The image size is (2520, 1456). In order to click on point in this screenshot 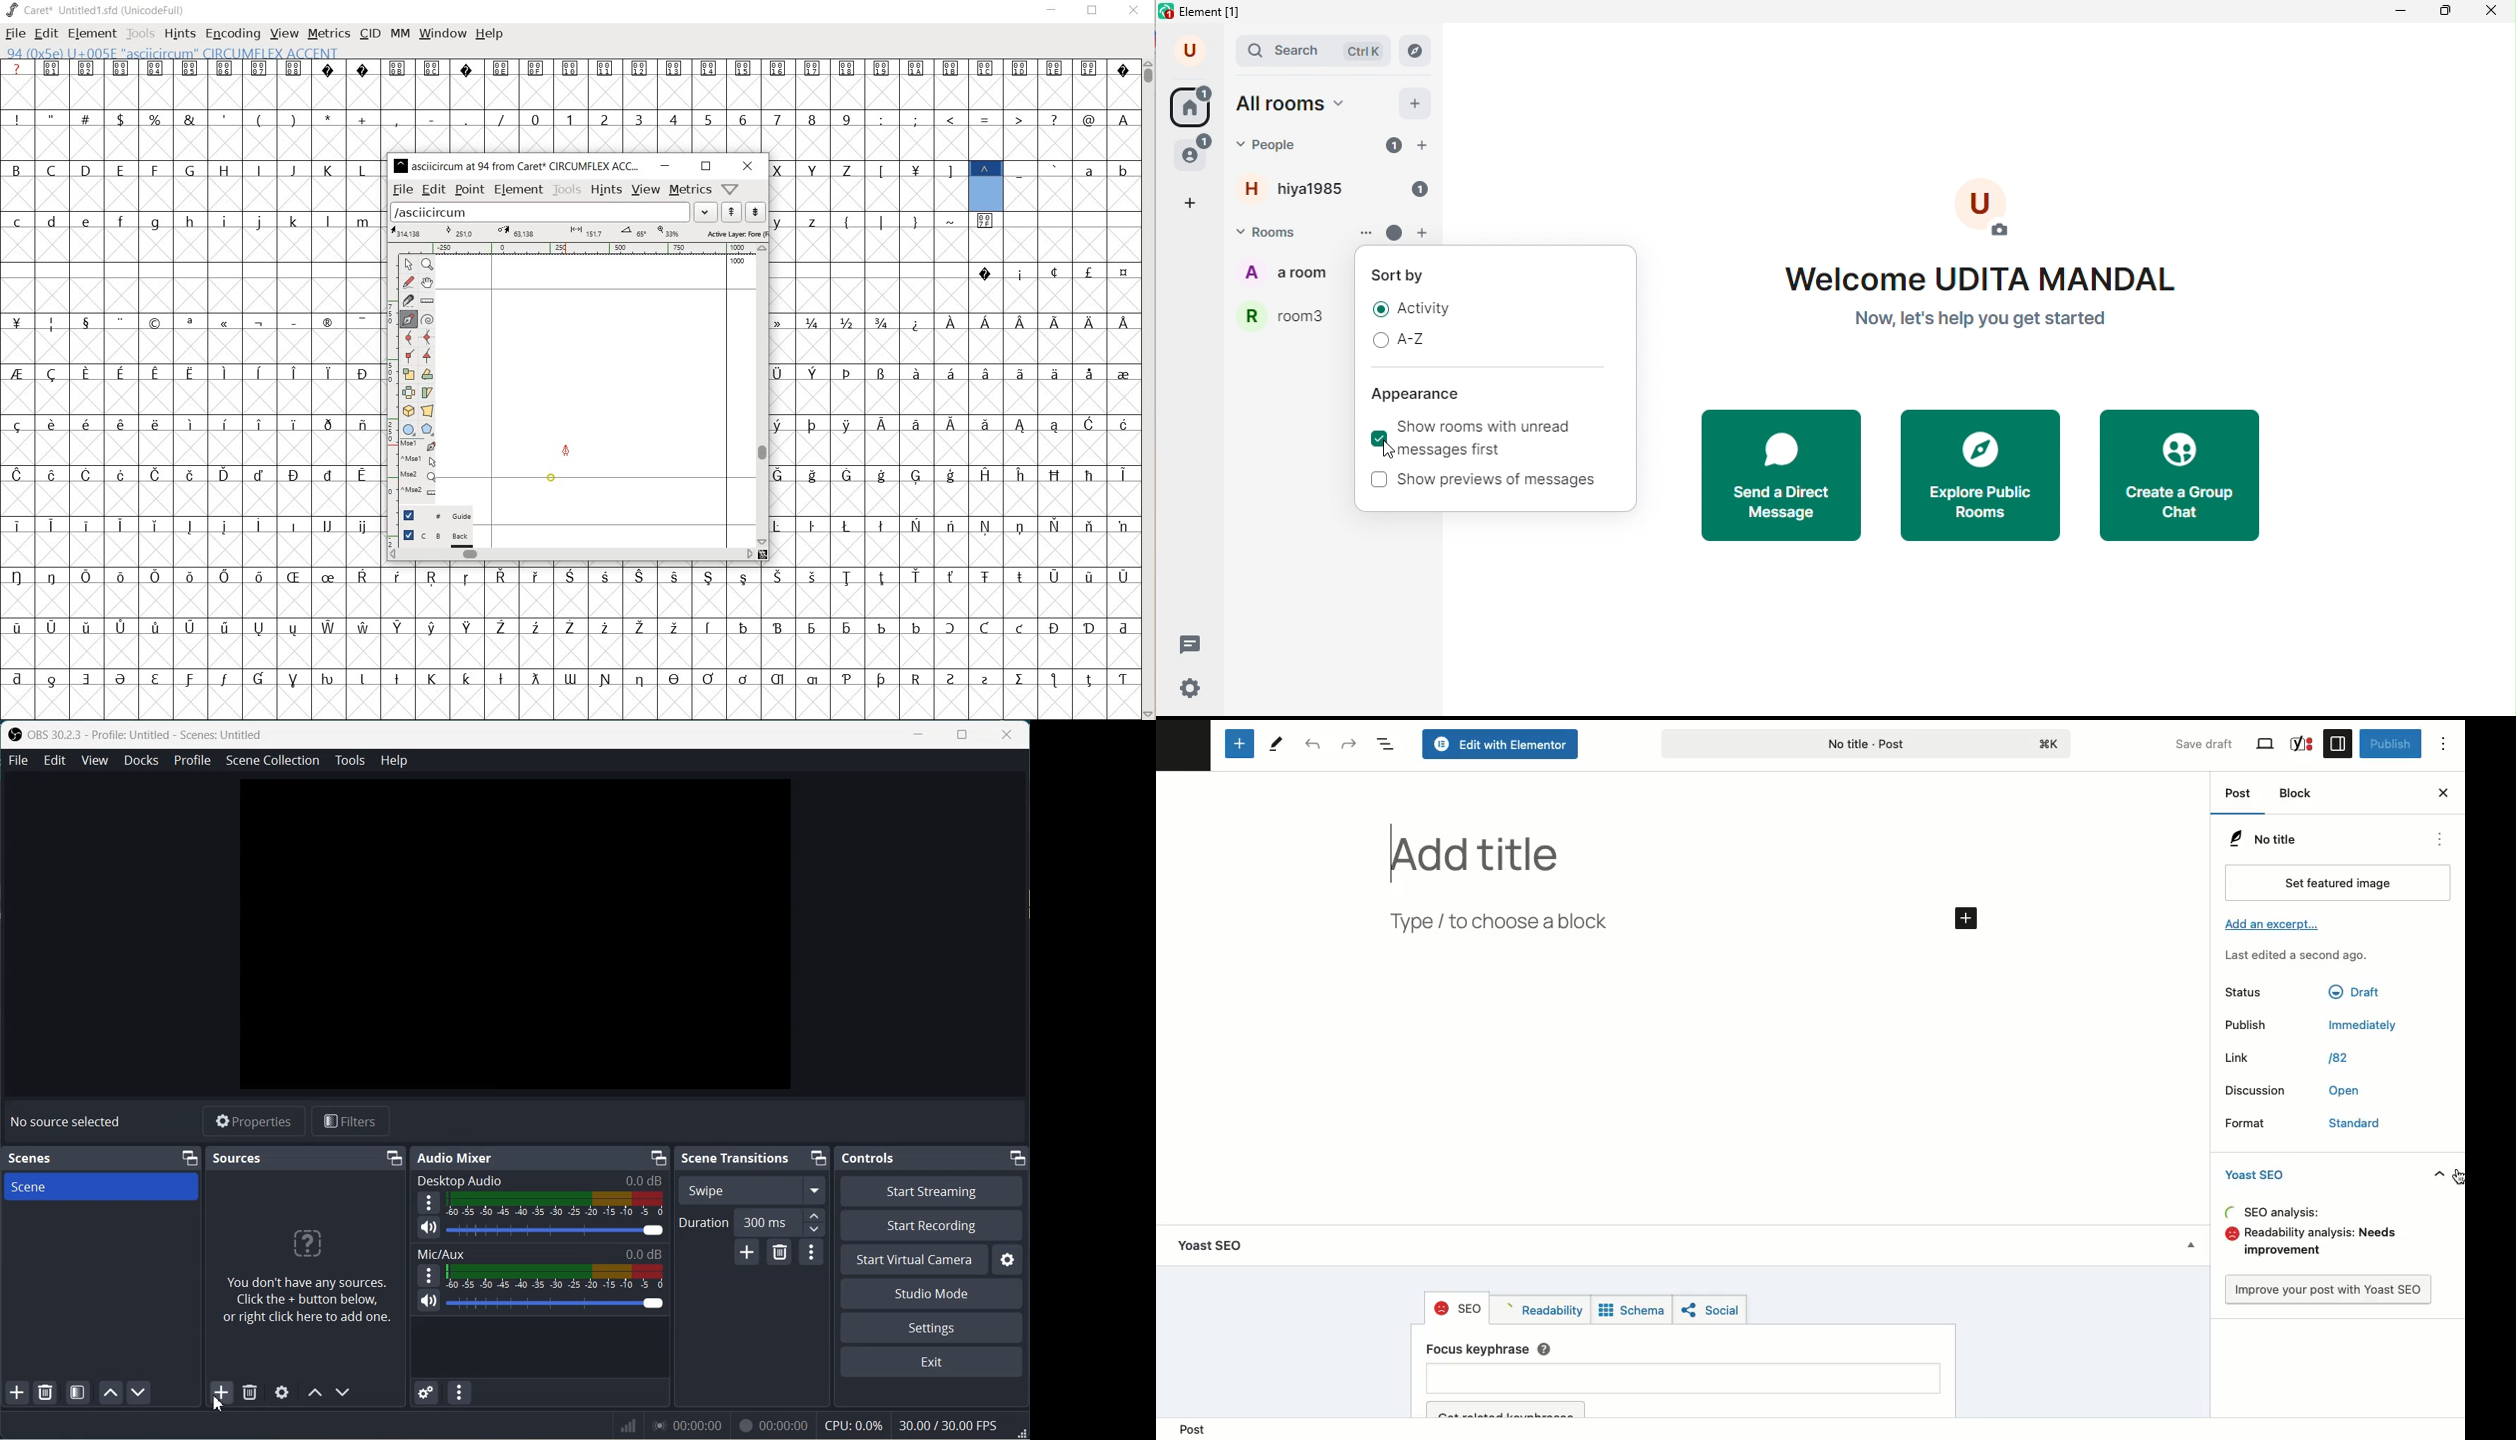, I will do `click(469, 188)`.